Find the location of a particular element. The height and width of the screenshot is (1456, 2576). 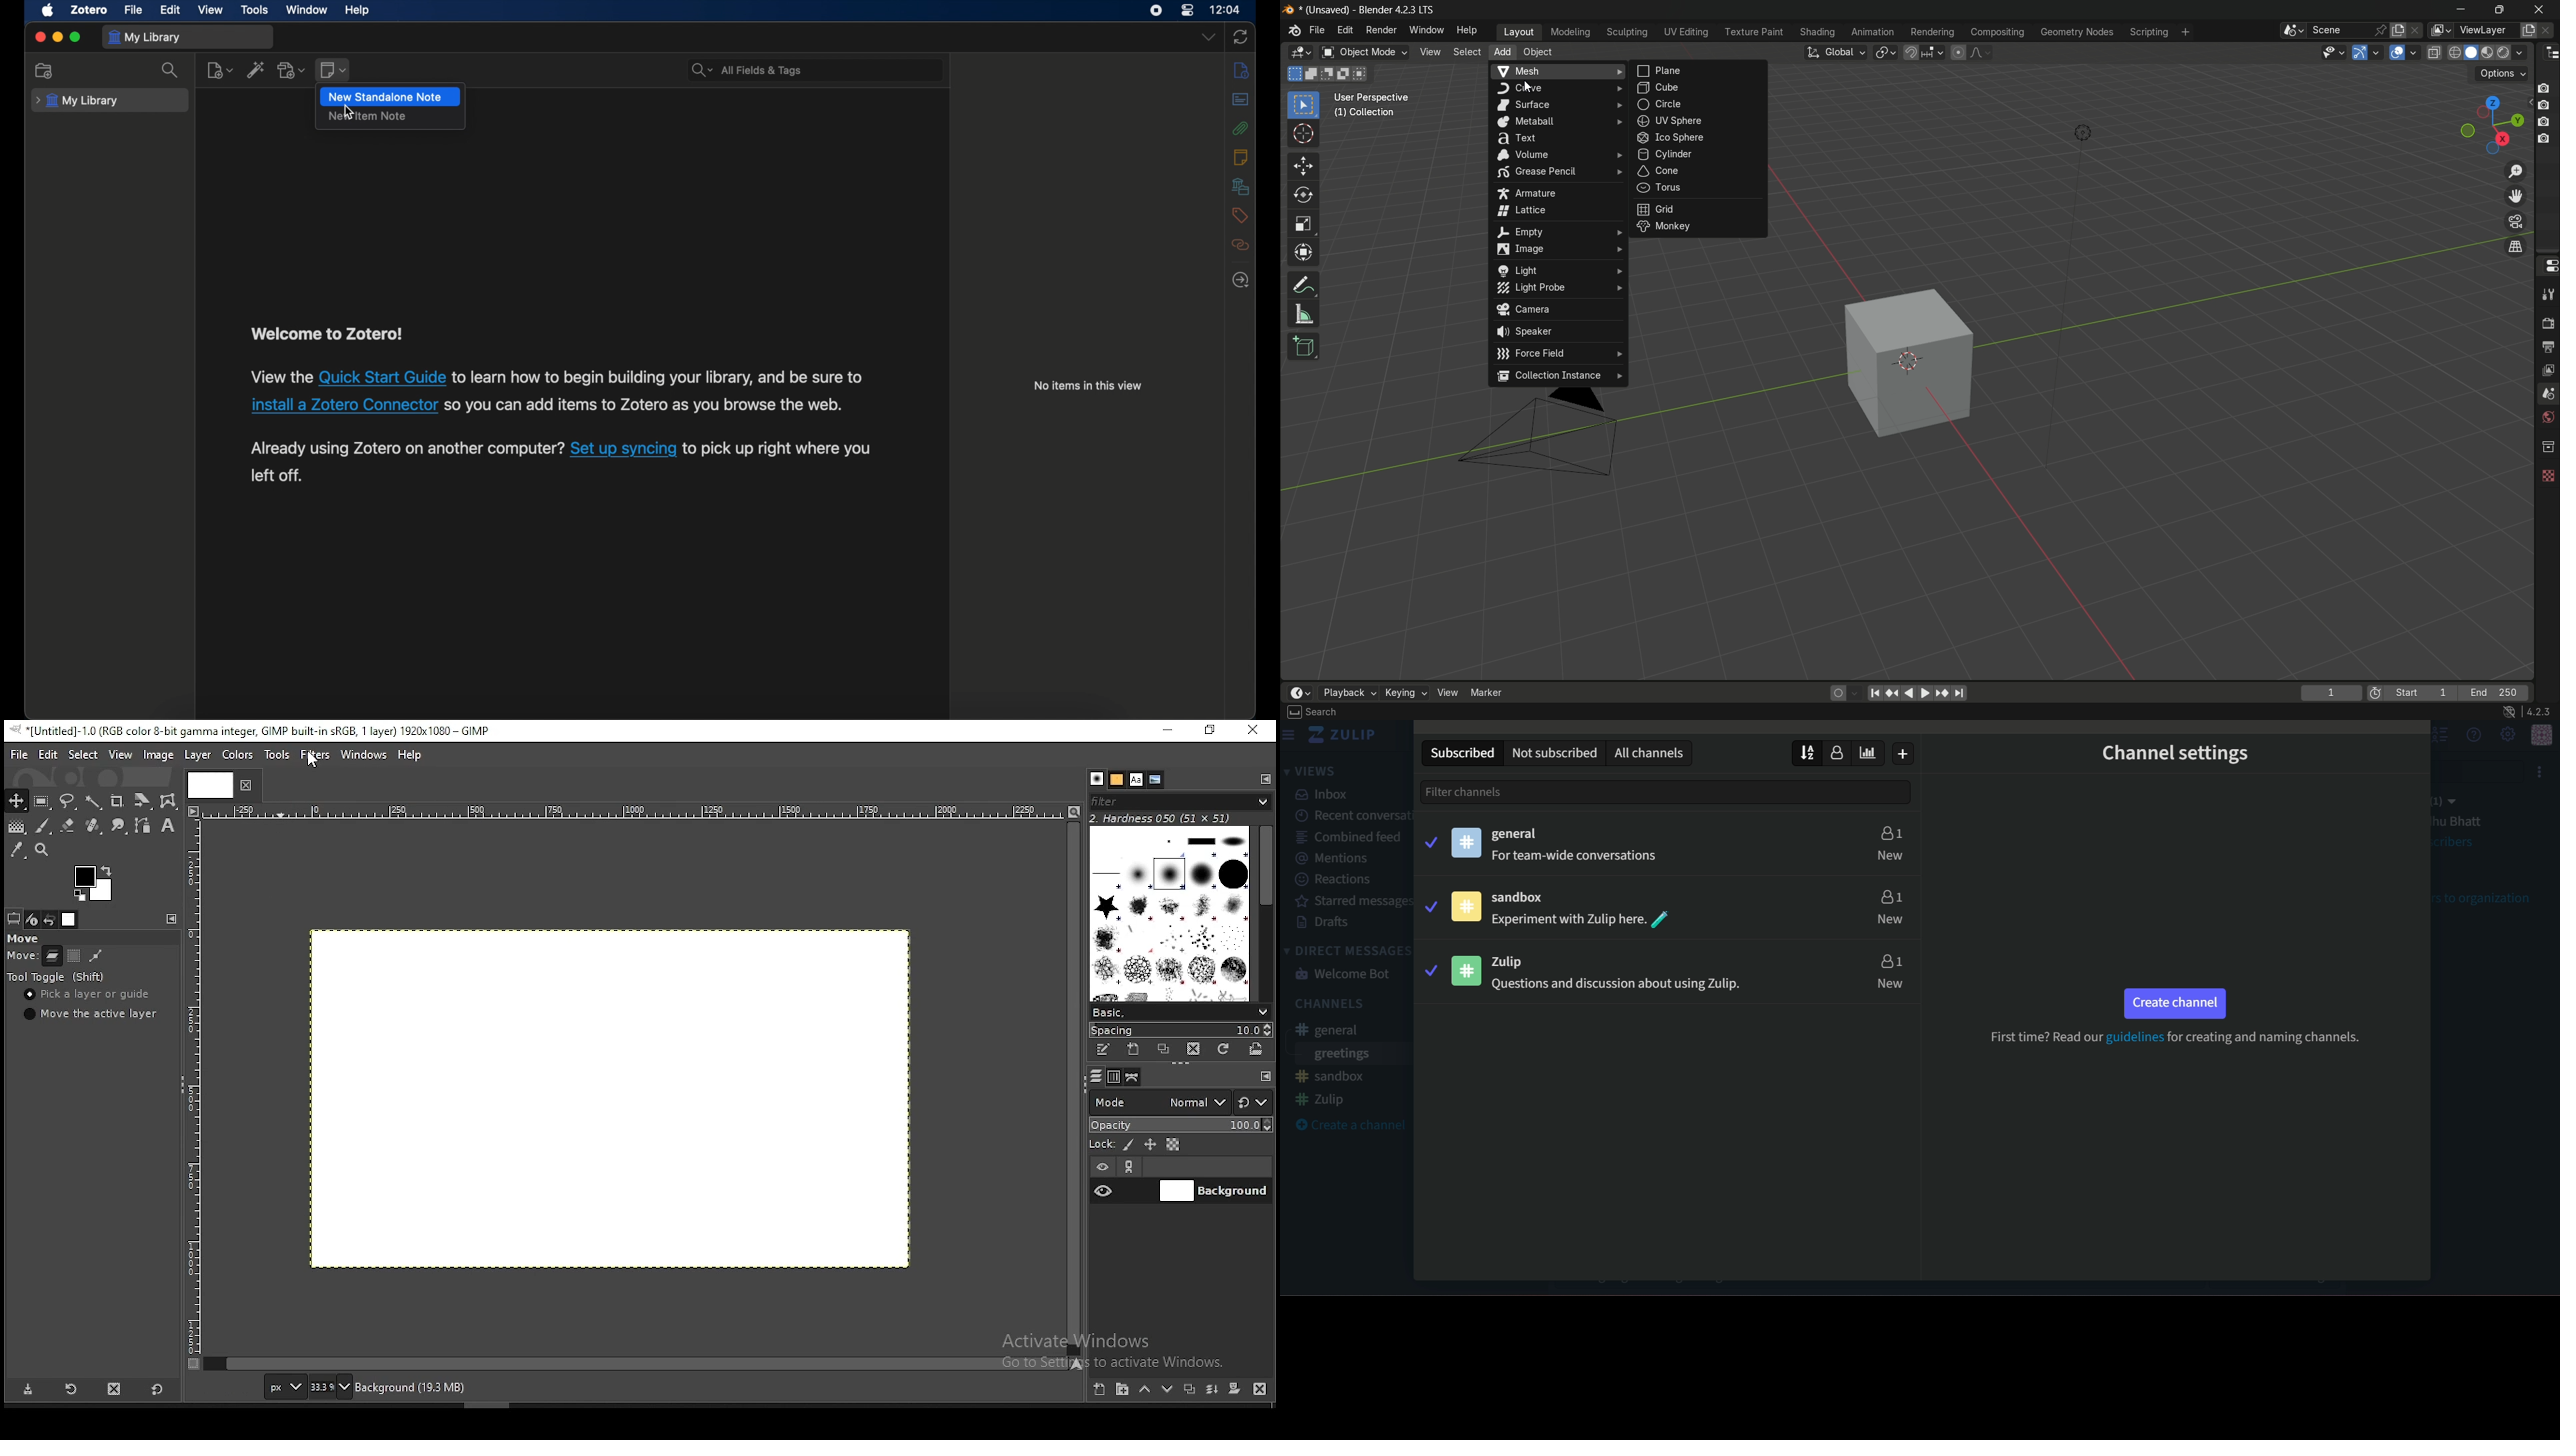

link is located at coordinates (1133, 1166).